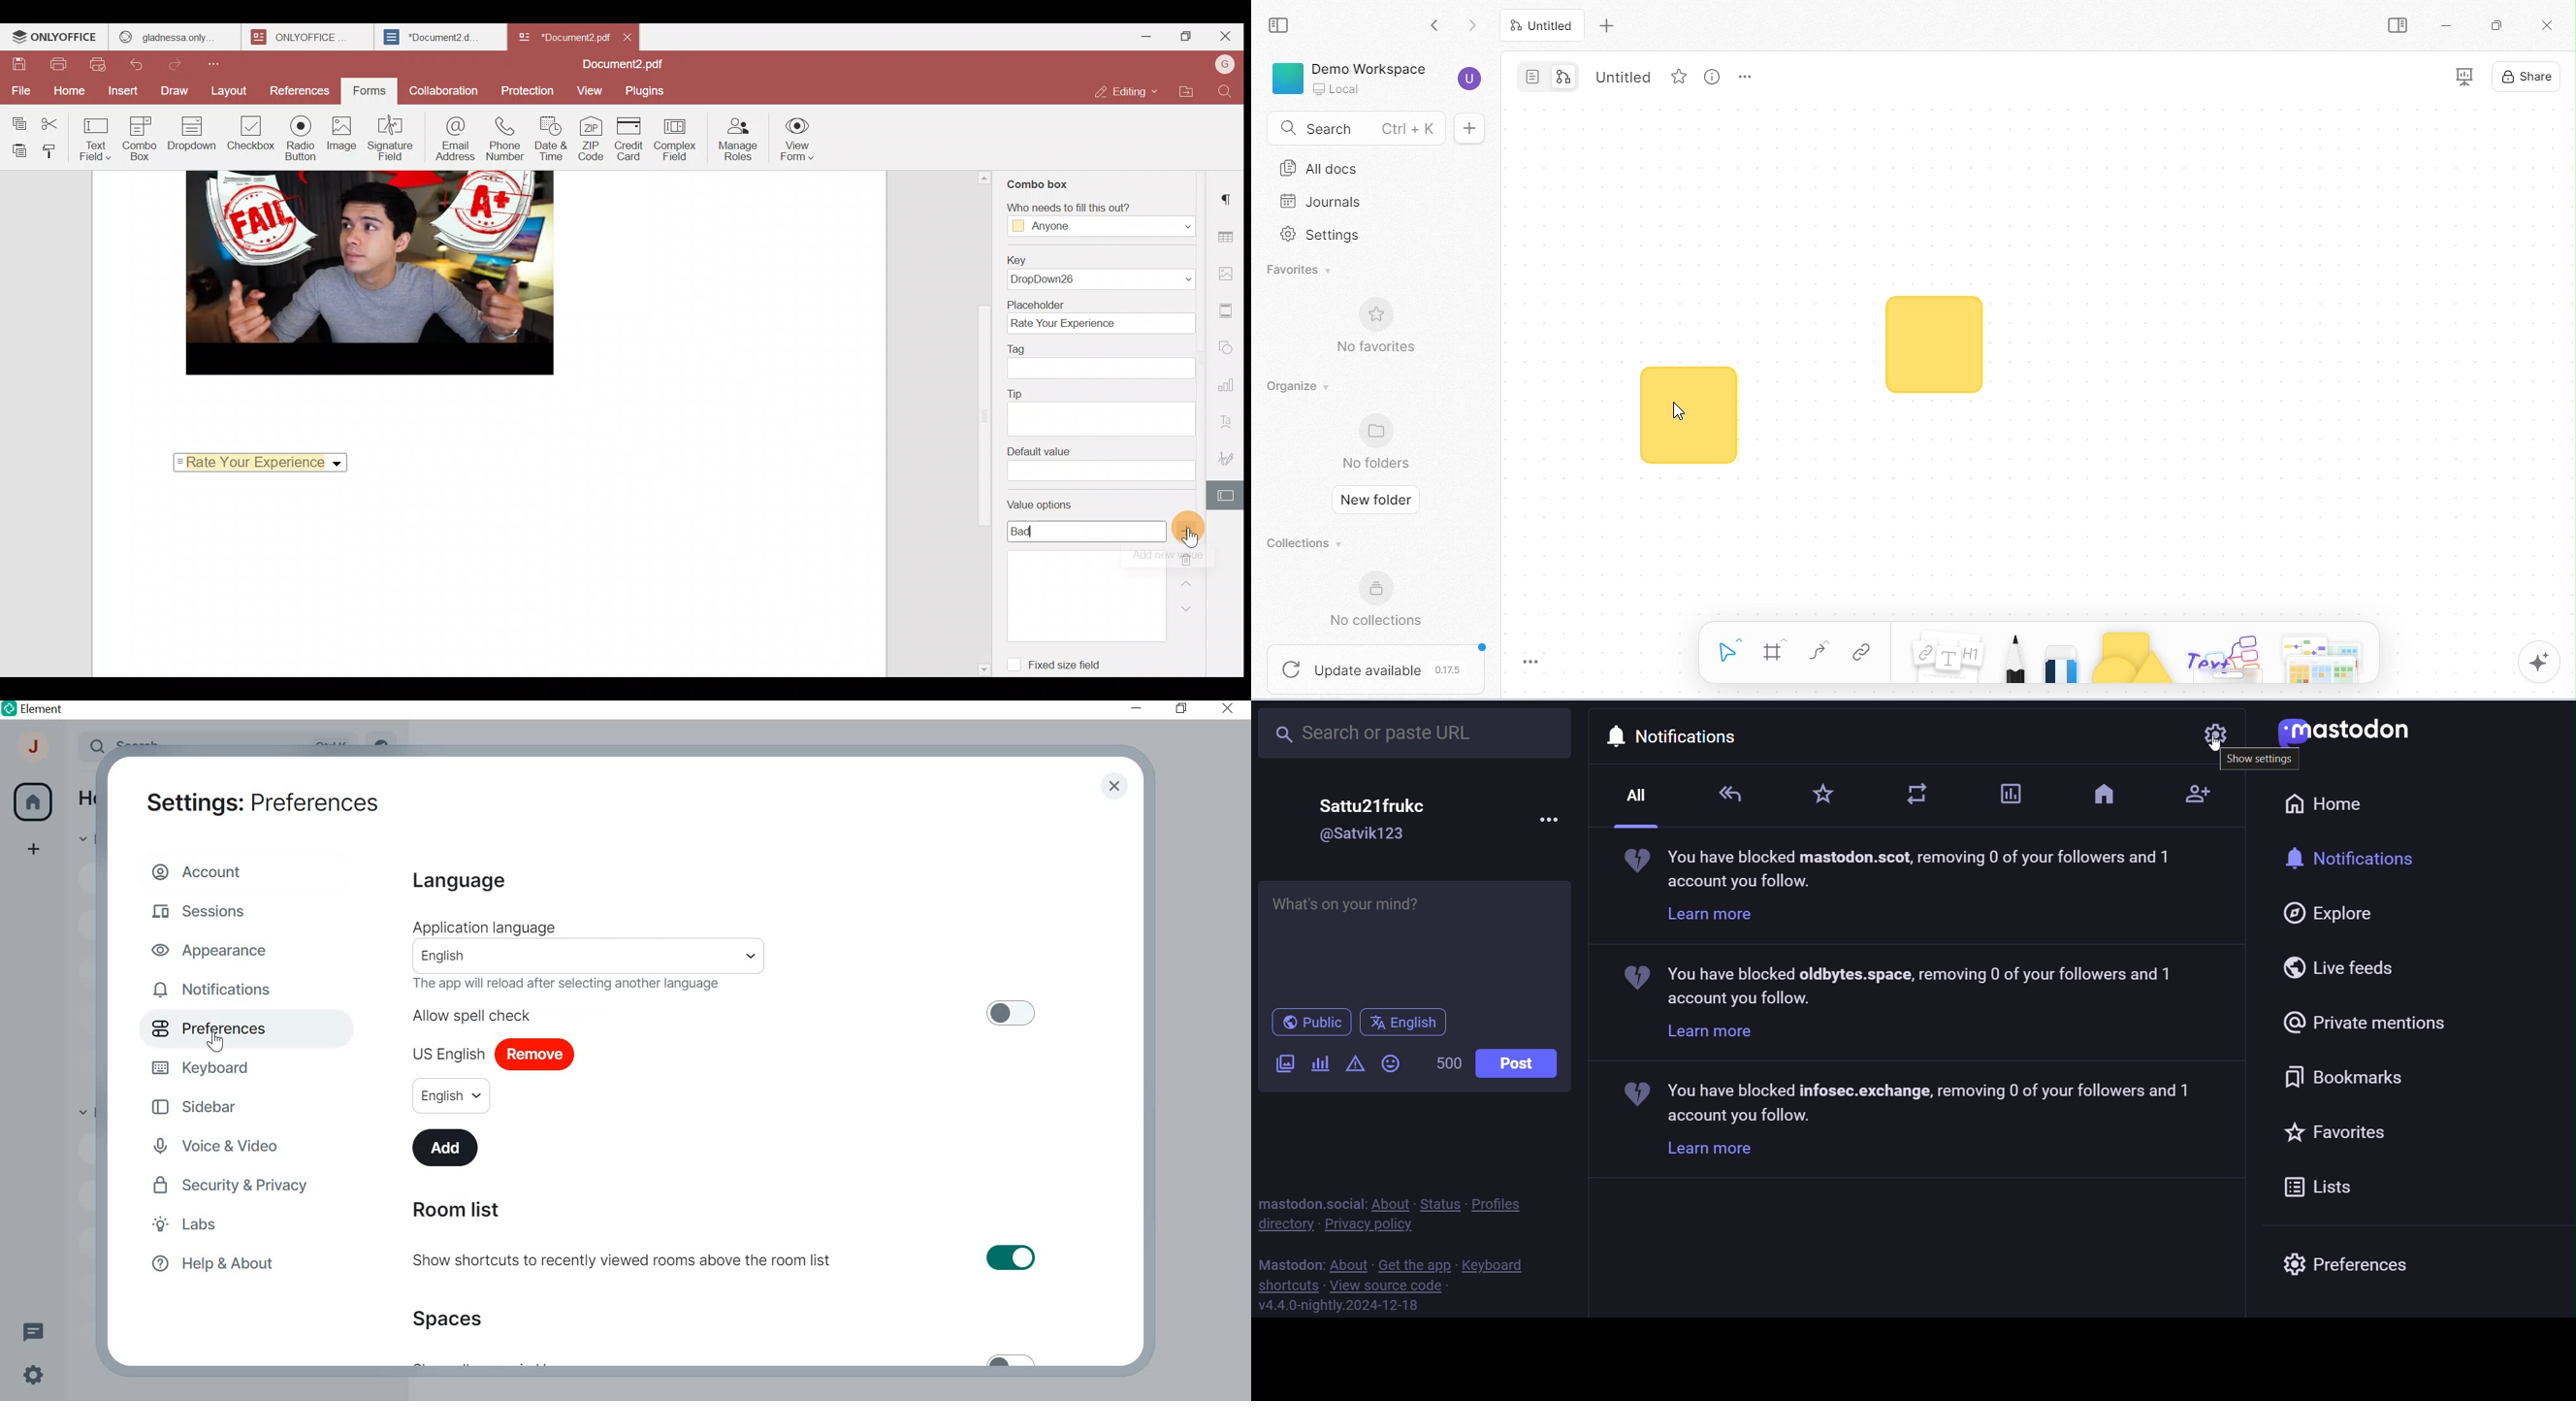  What do you see at coordinates (1301, 386) in the screenshot?
I see `organize` at bounding box center [1301, 386].